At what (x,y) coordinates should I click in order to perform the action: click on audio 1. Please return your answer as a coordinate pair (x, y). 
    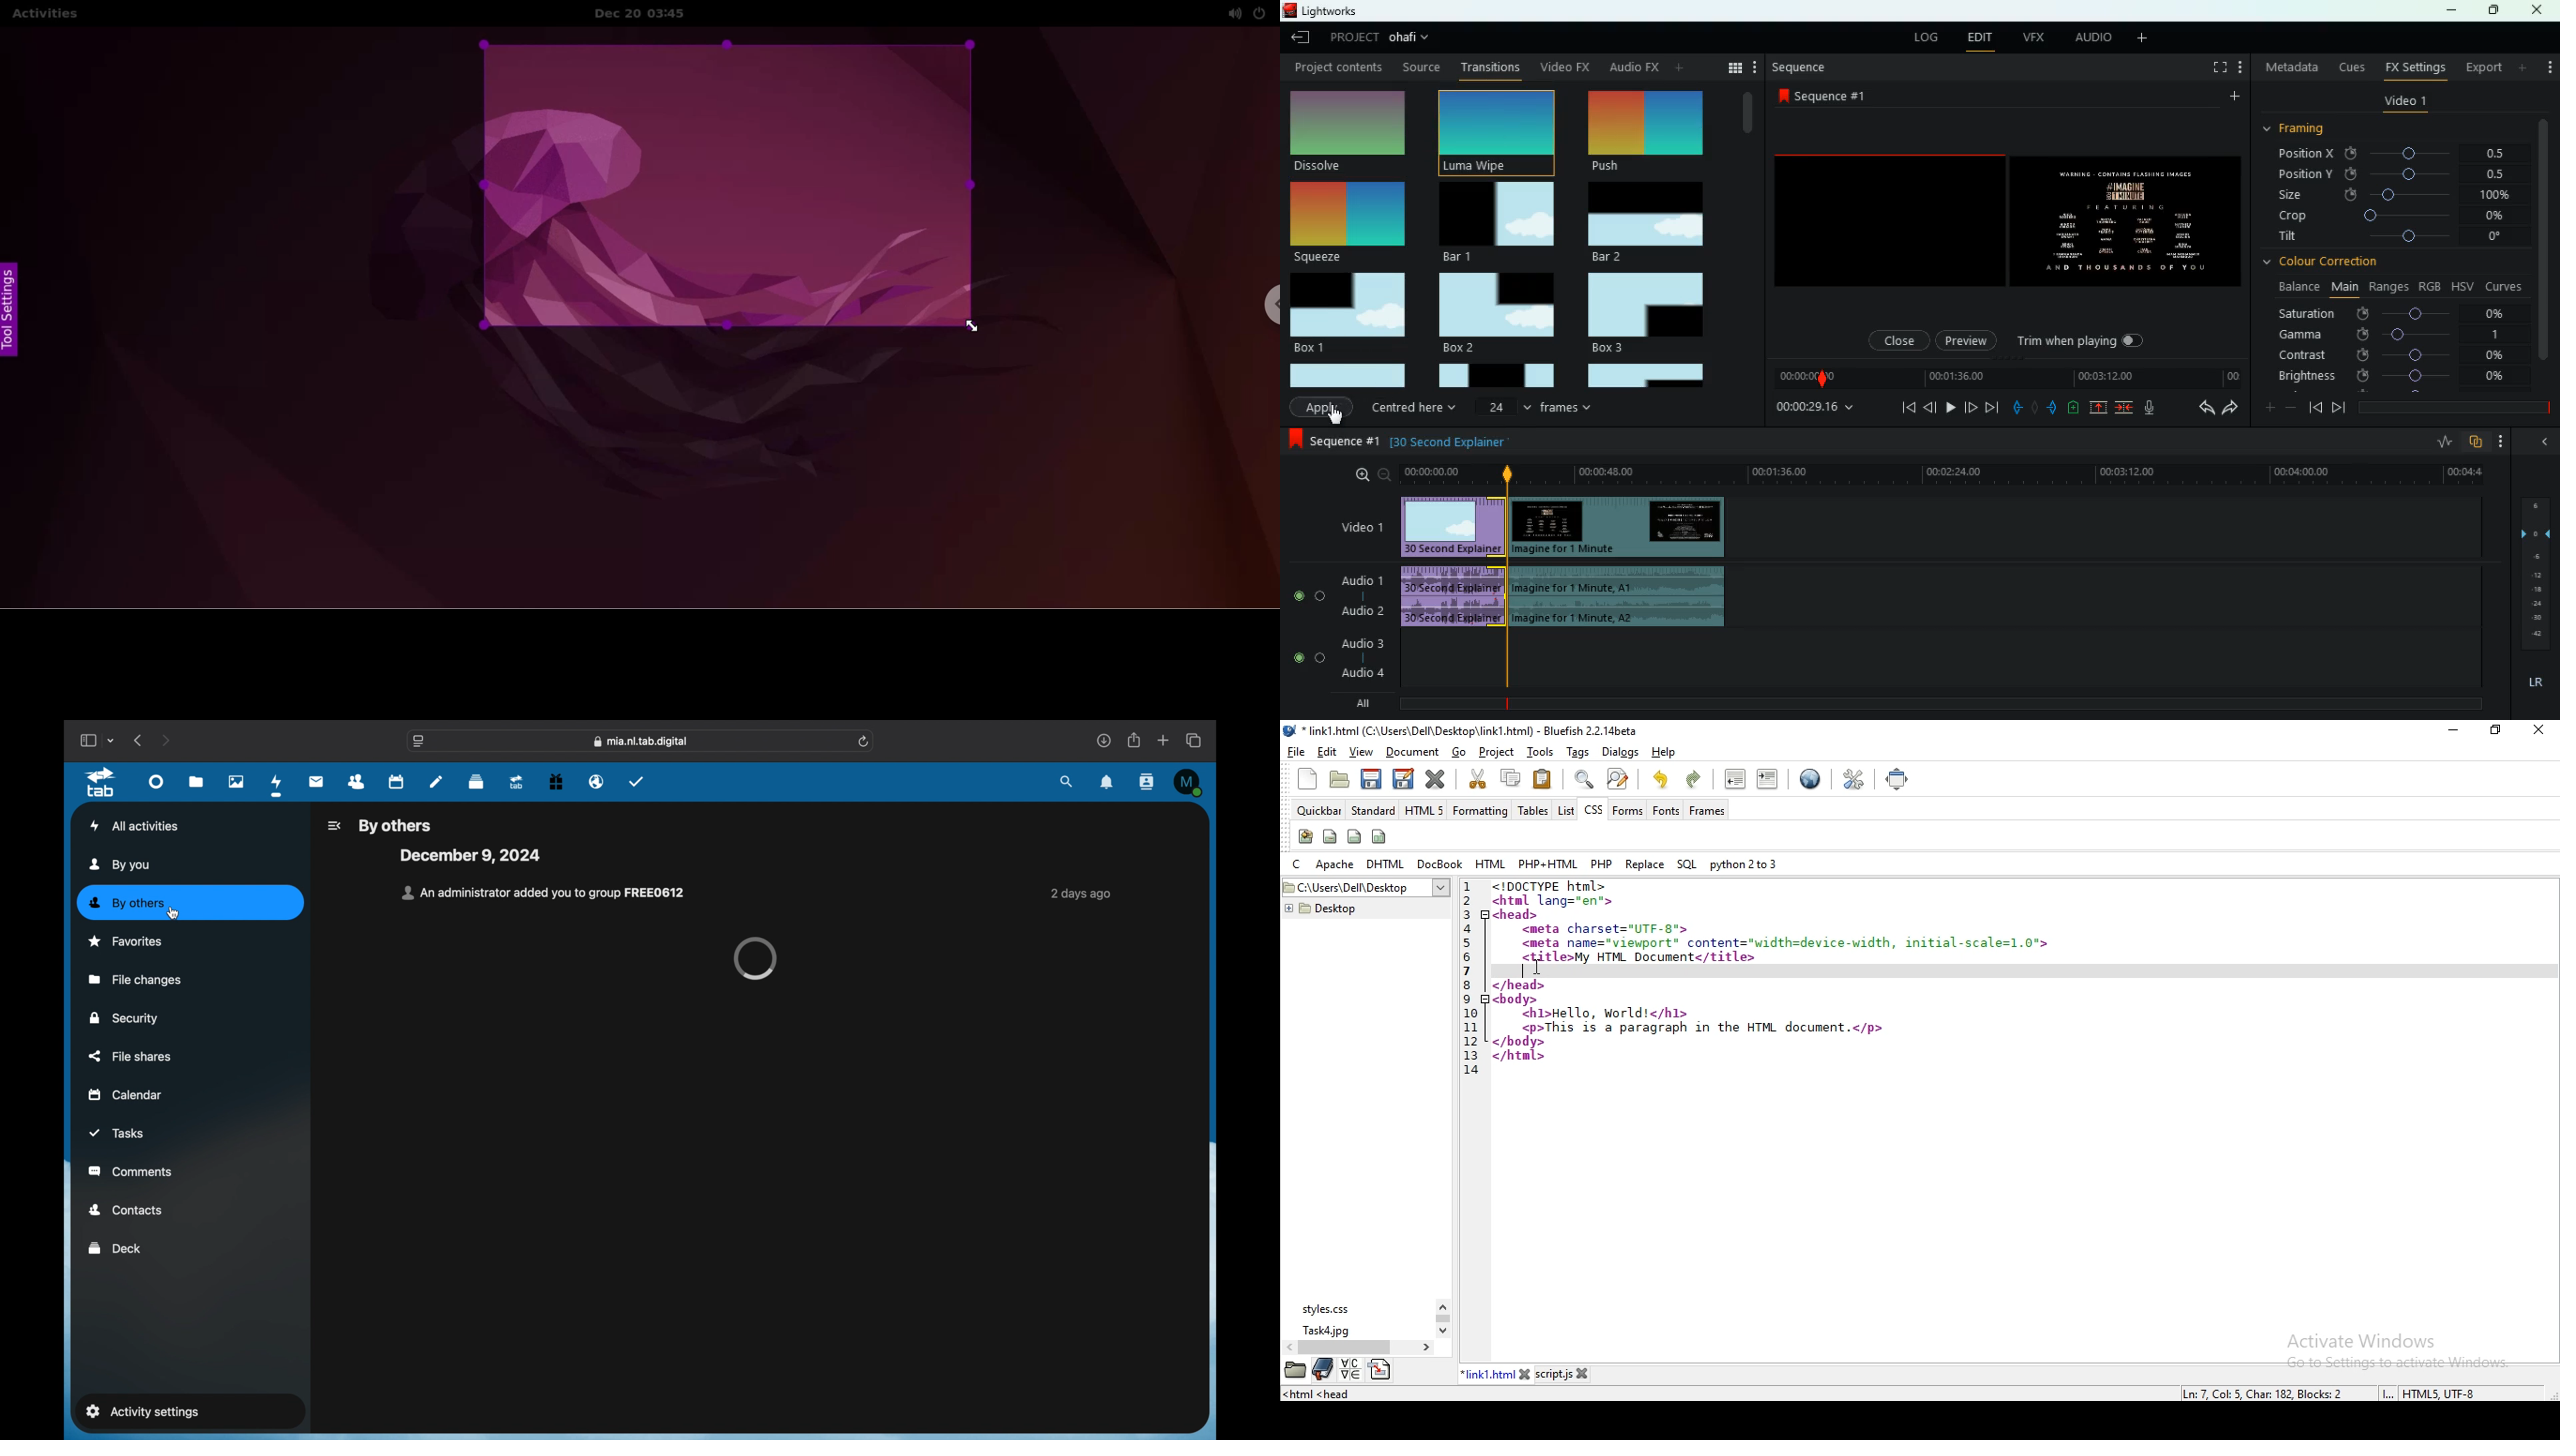
    Looking at the image, I should click on (1365, 580).